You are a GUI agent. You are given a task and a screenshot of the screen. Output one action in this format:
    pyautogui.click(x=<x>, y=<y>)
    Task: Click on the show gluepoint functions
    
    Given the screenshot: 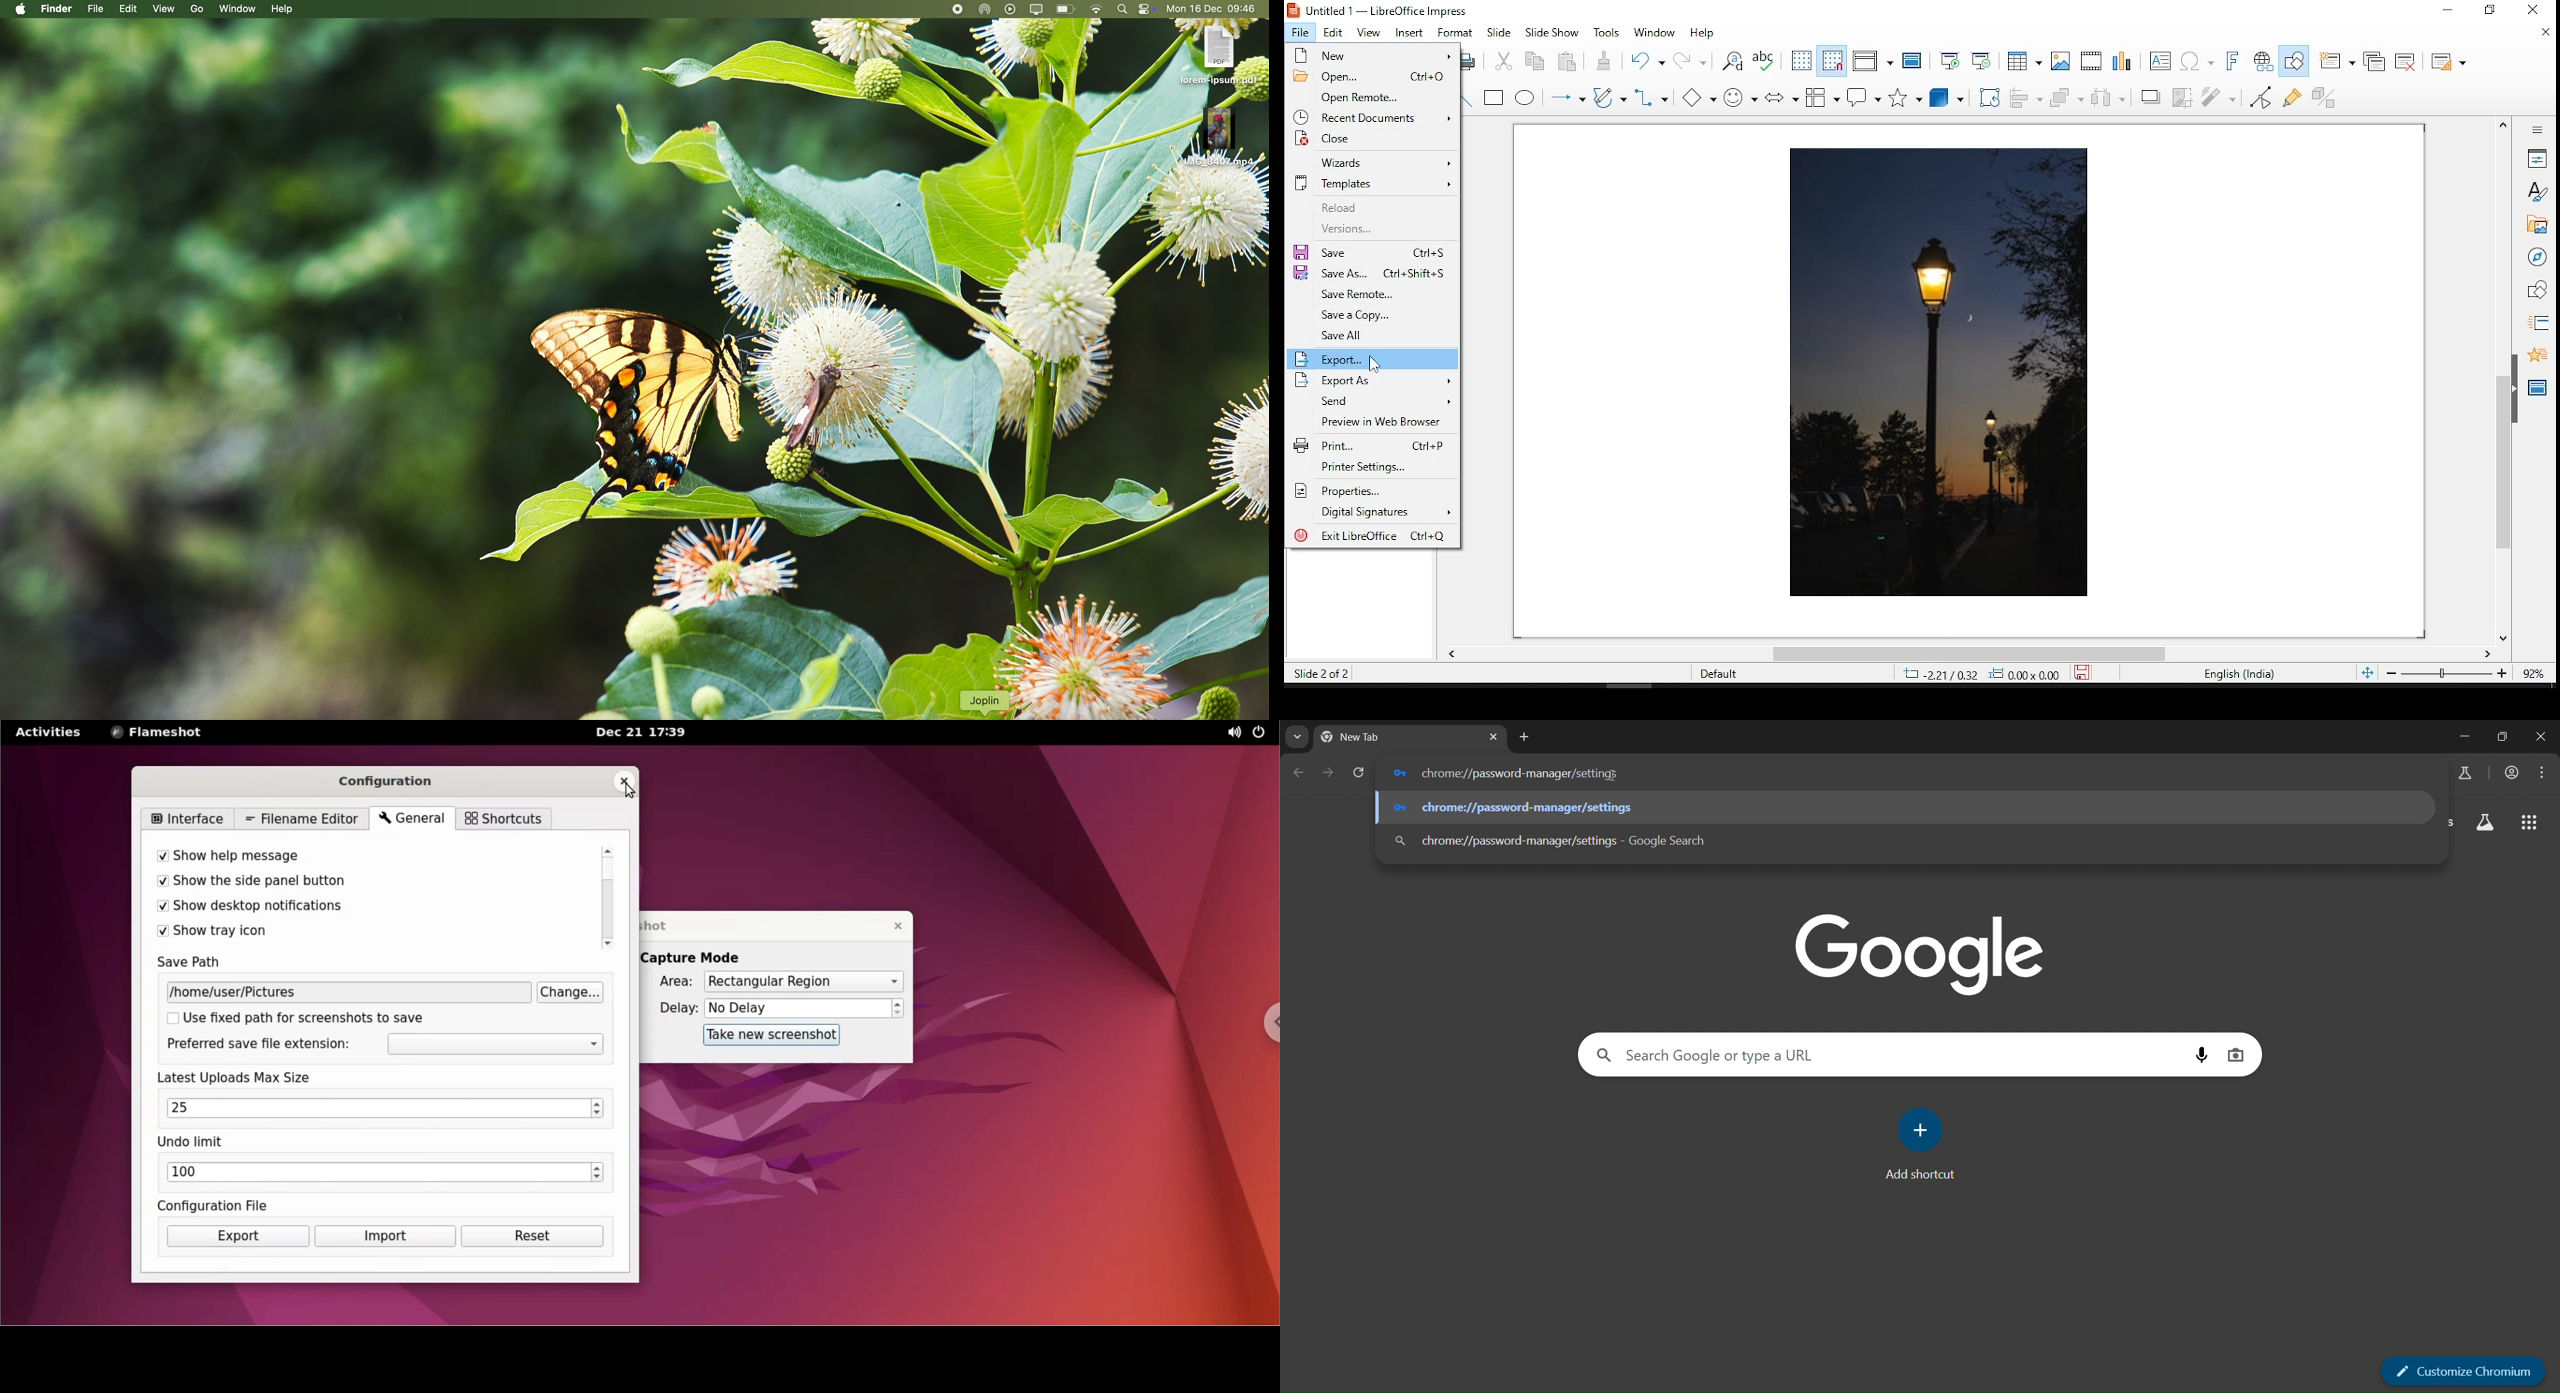 What is the action you would take?
    pyautogui.click(x=2294, y=98)
    